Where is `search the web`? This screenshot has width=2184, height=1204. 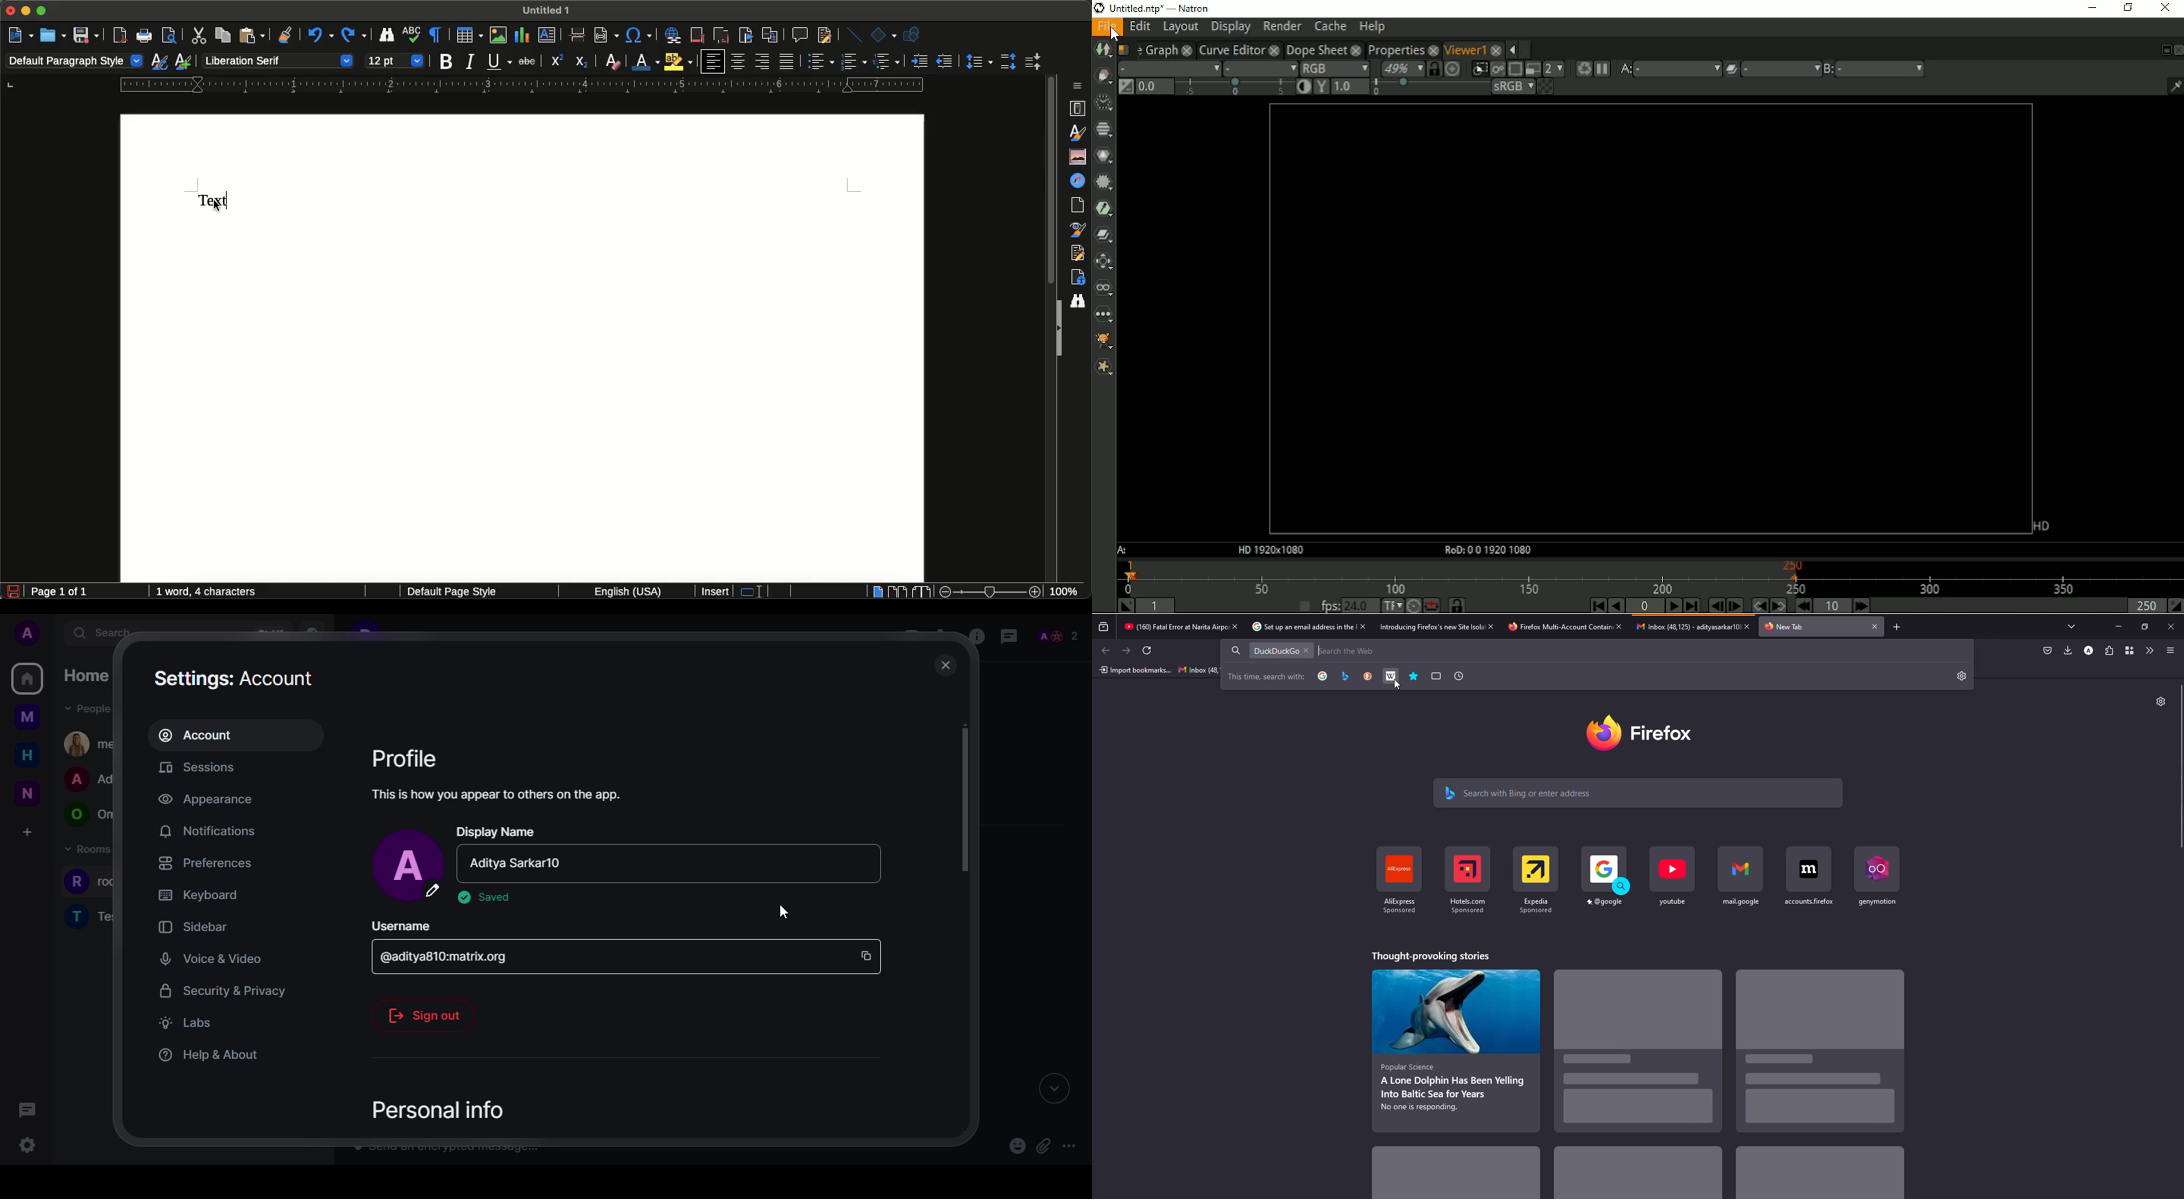 search the web is located at coordinates (1350, 651).